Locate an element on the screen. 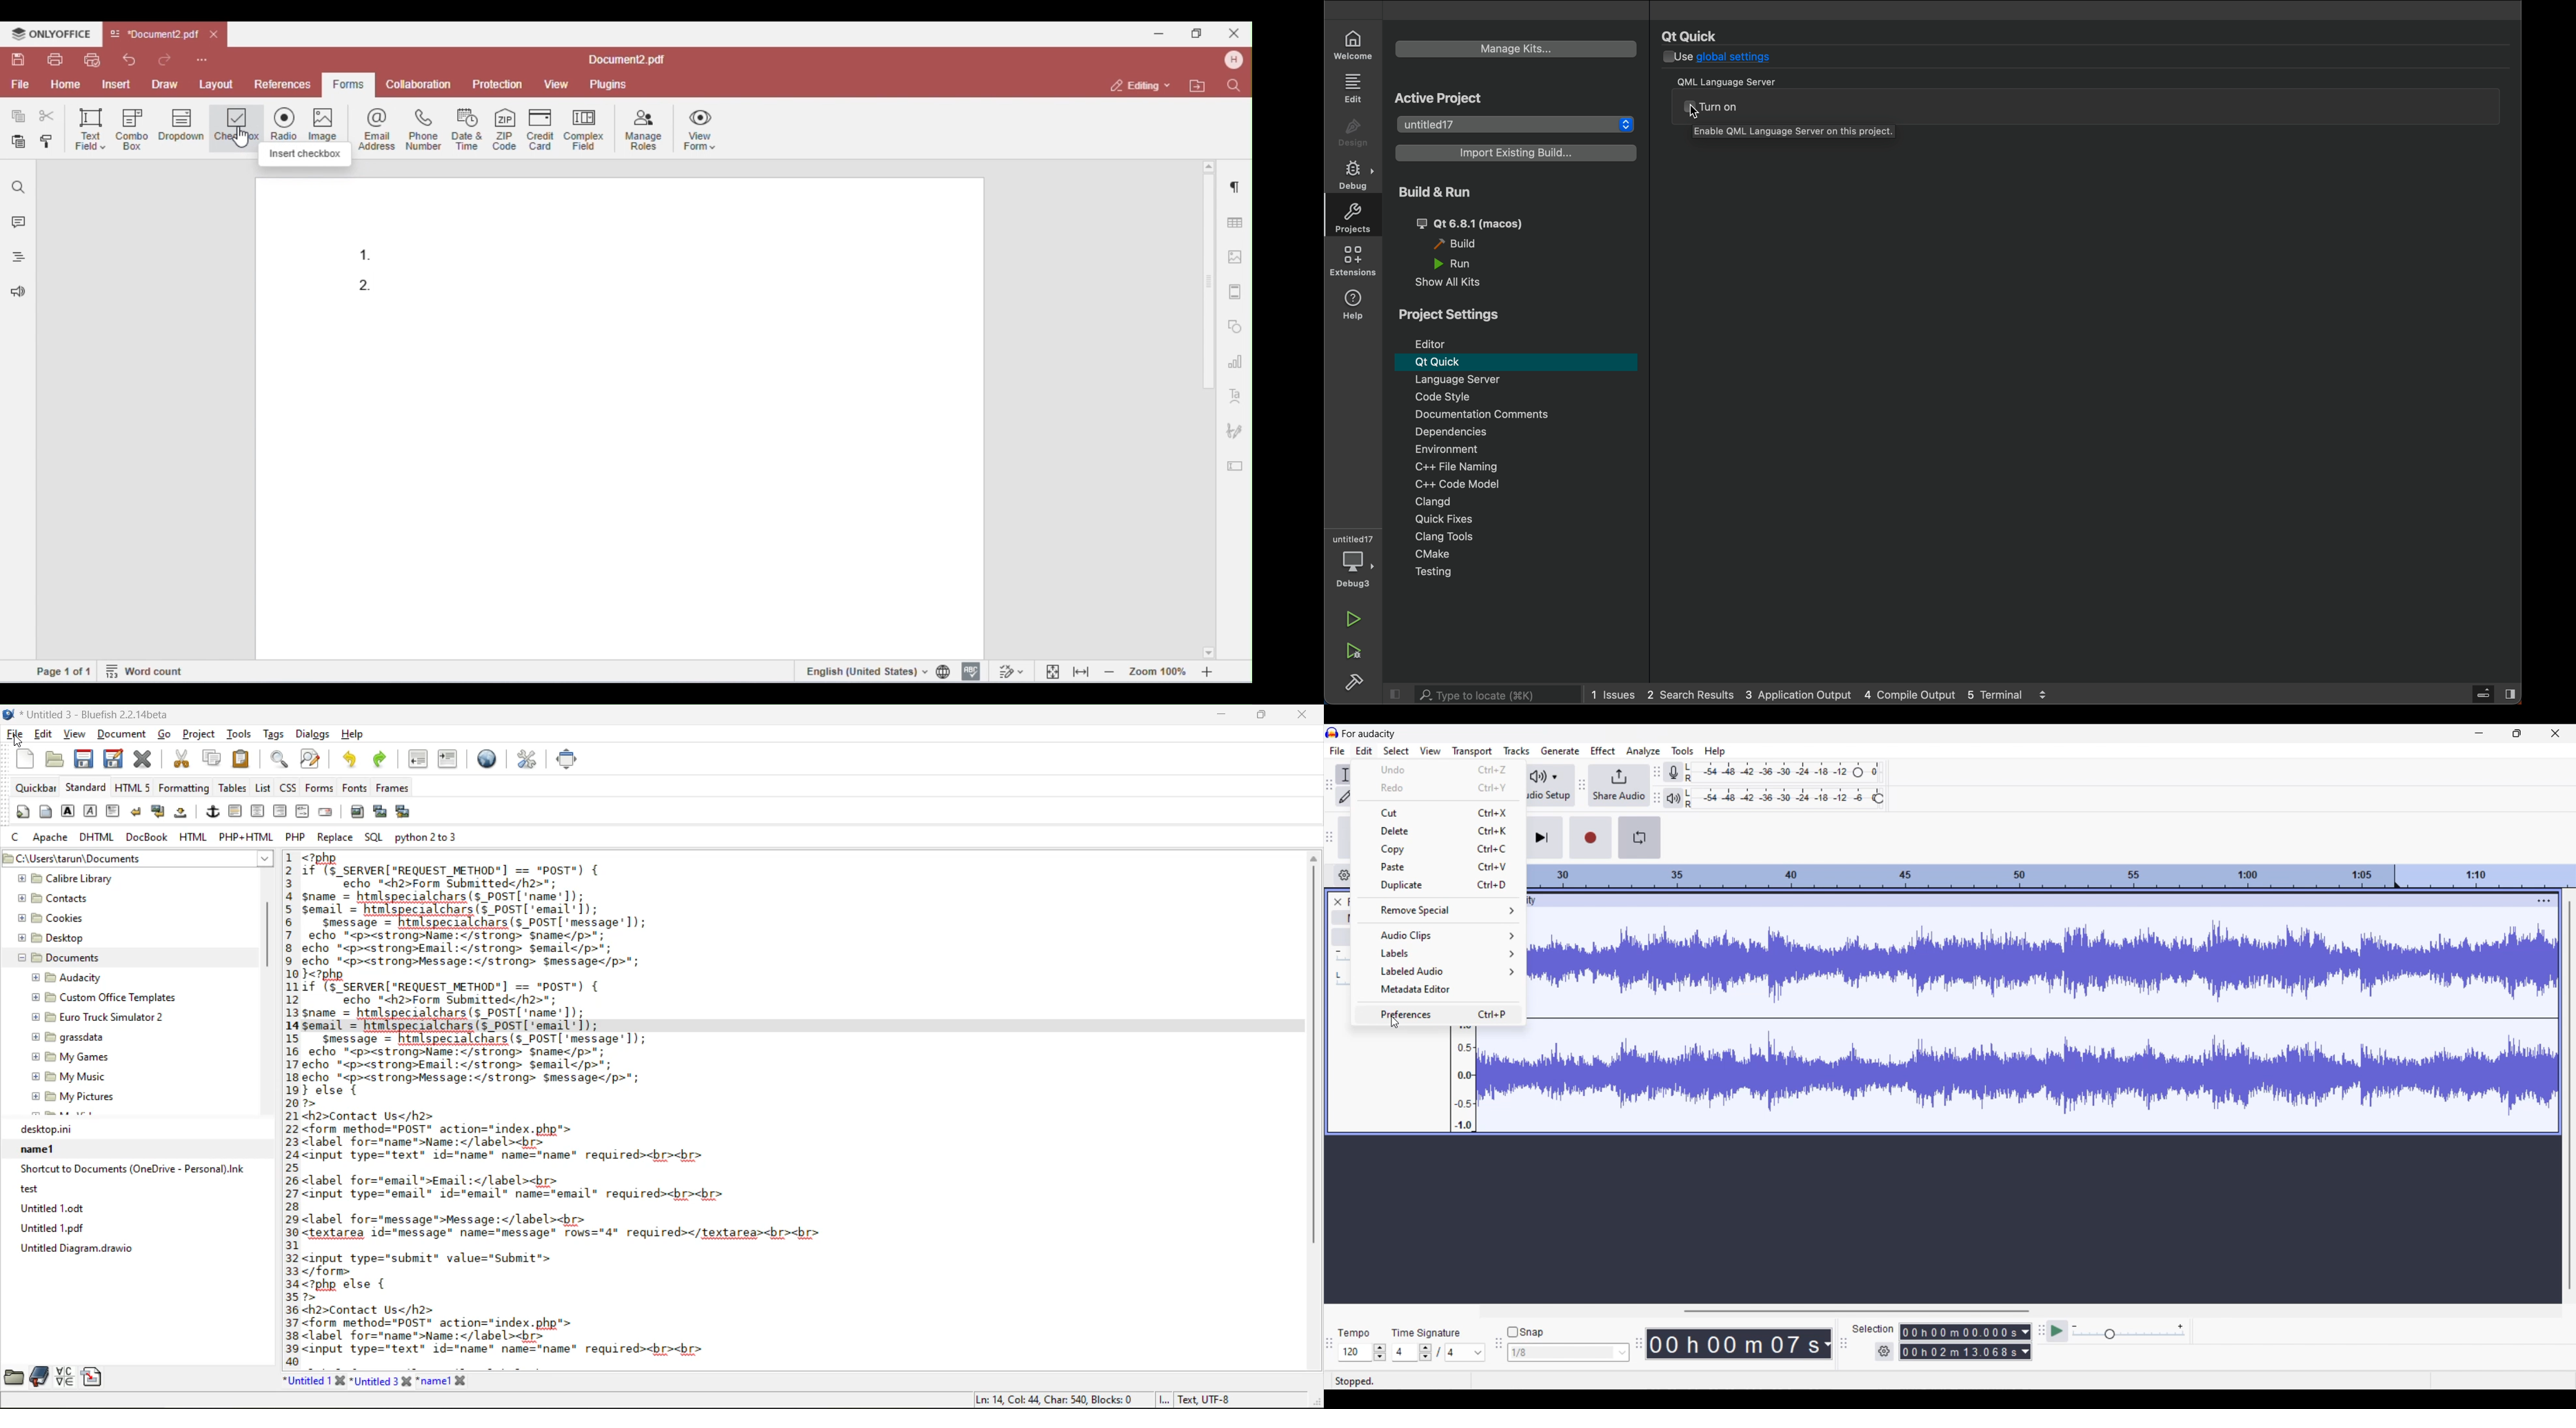 The image size is (2576, 1428). insert thumbnail is located at coordinates (381, 813).